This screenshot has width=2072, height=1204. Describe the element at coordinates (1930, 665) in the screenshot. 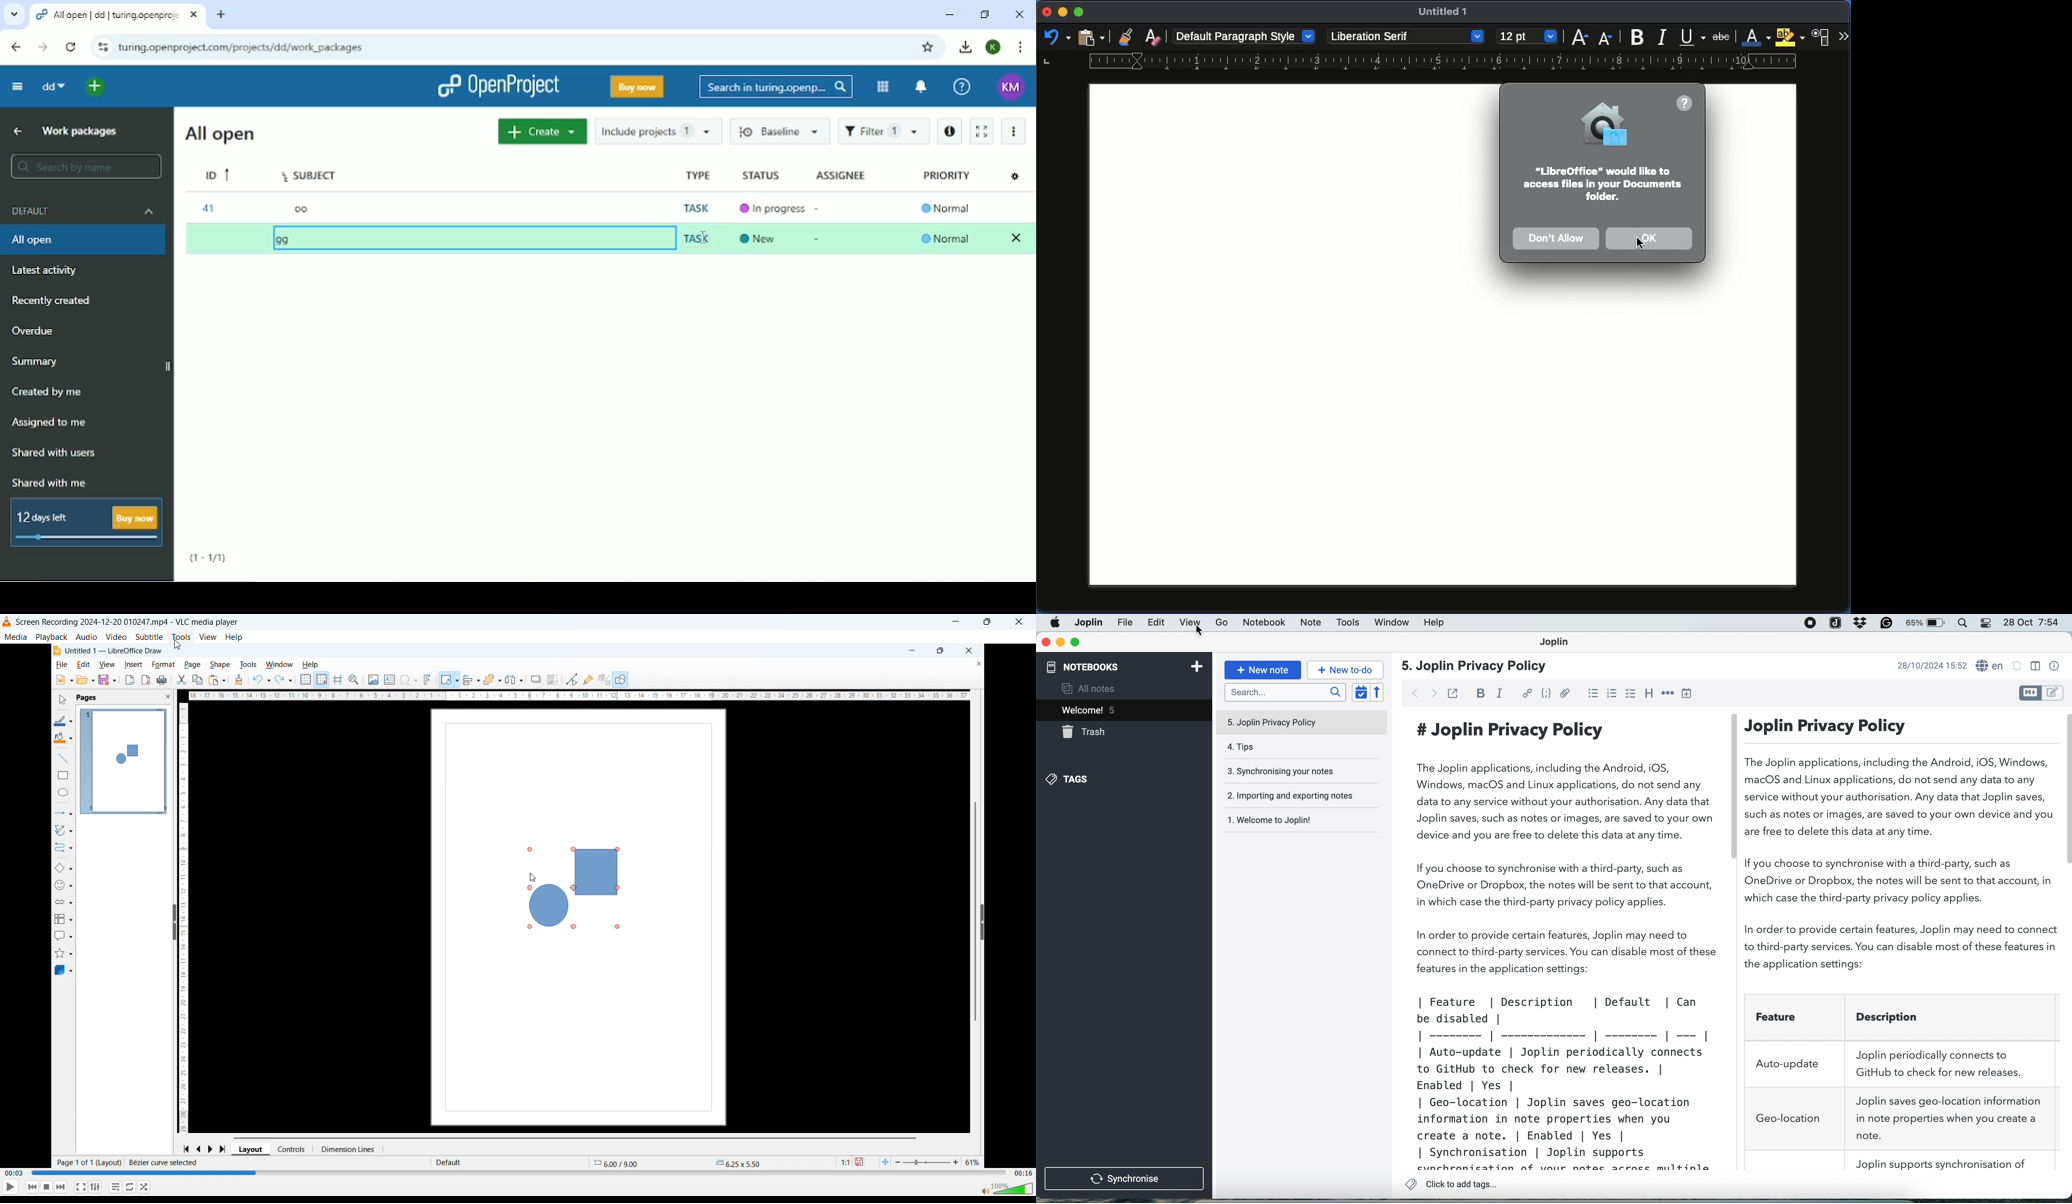

I see `date and time` at that location.